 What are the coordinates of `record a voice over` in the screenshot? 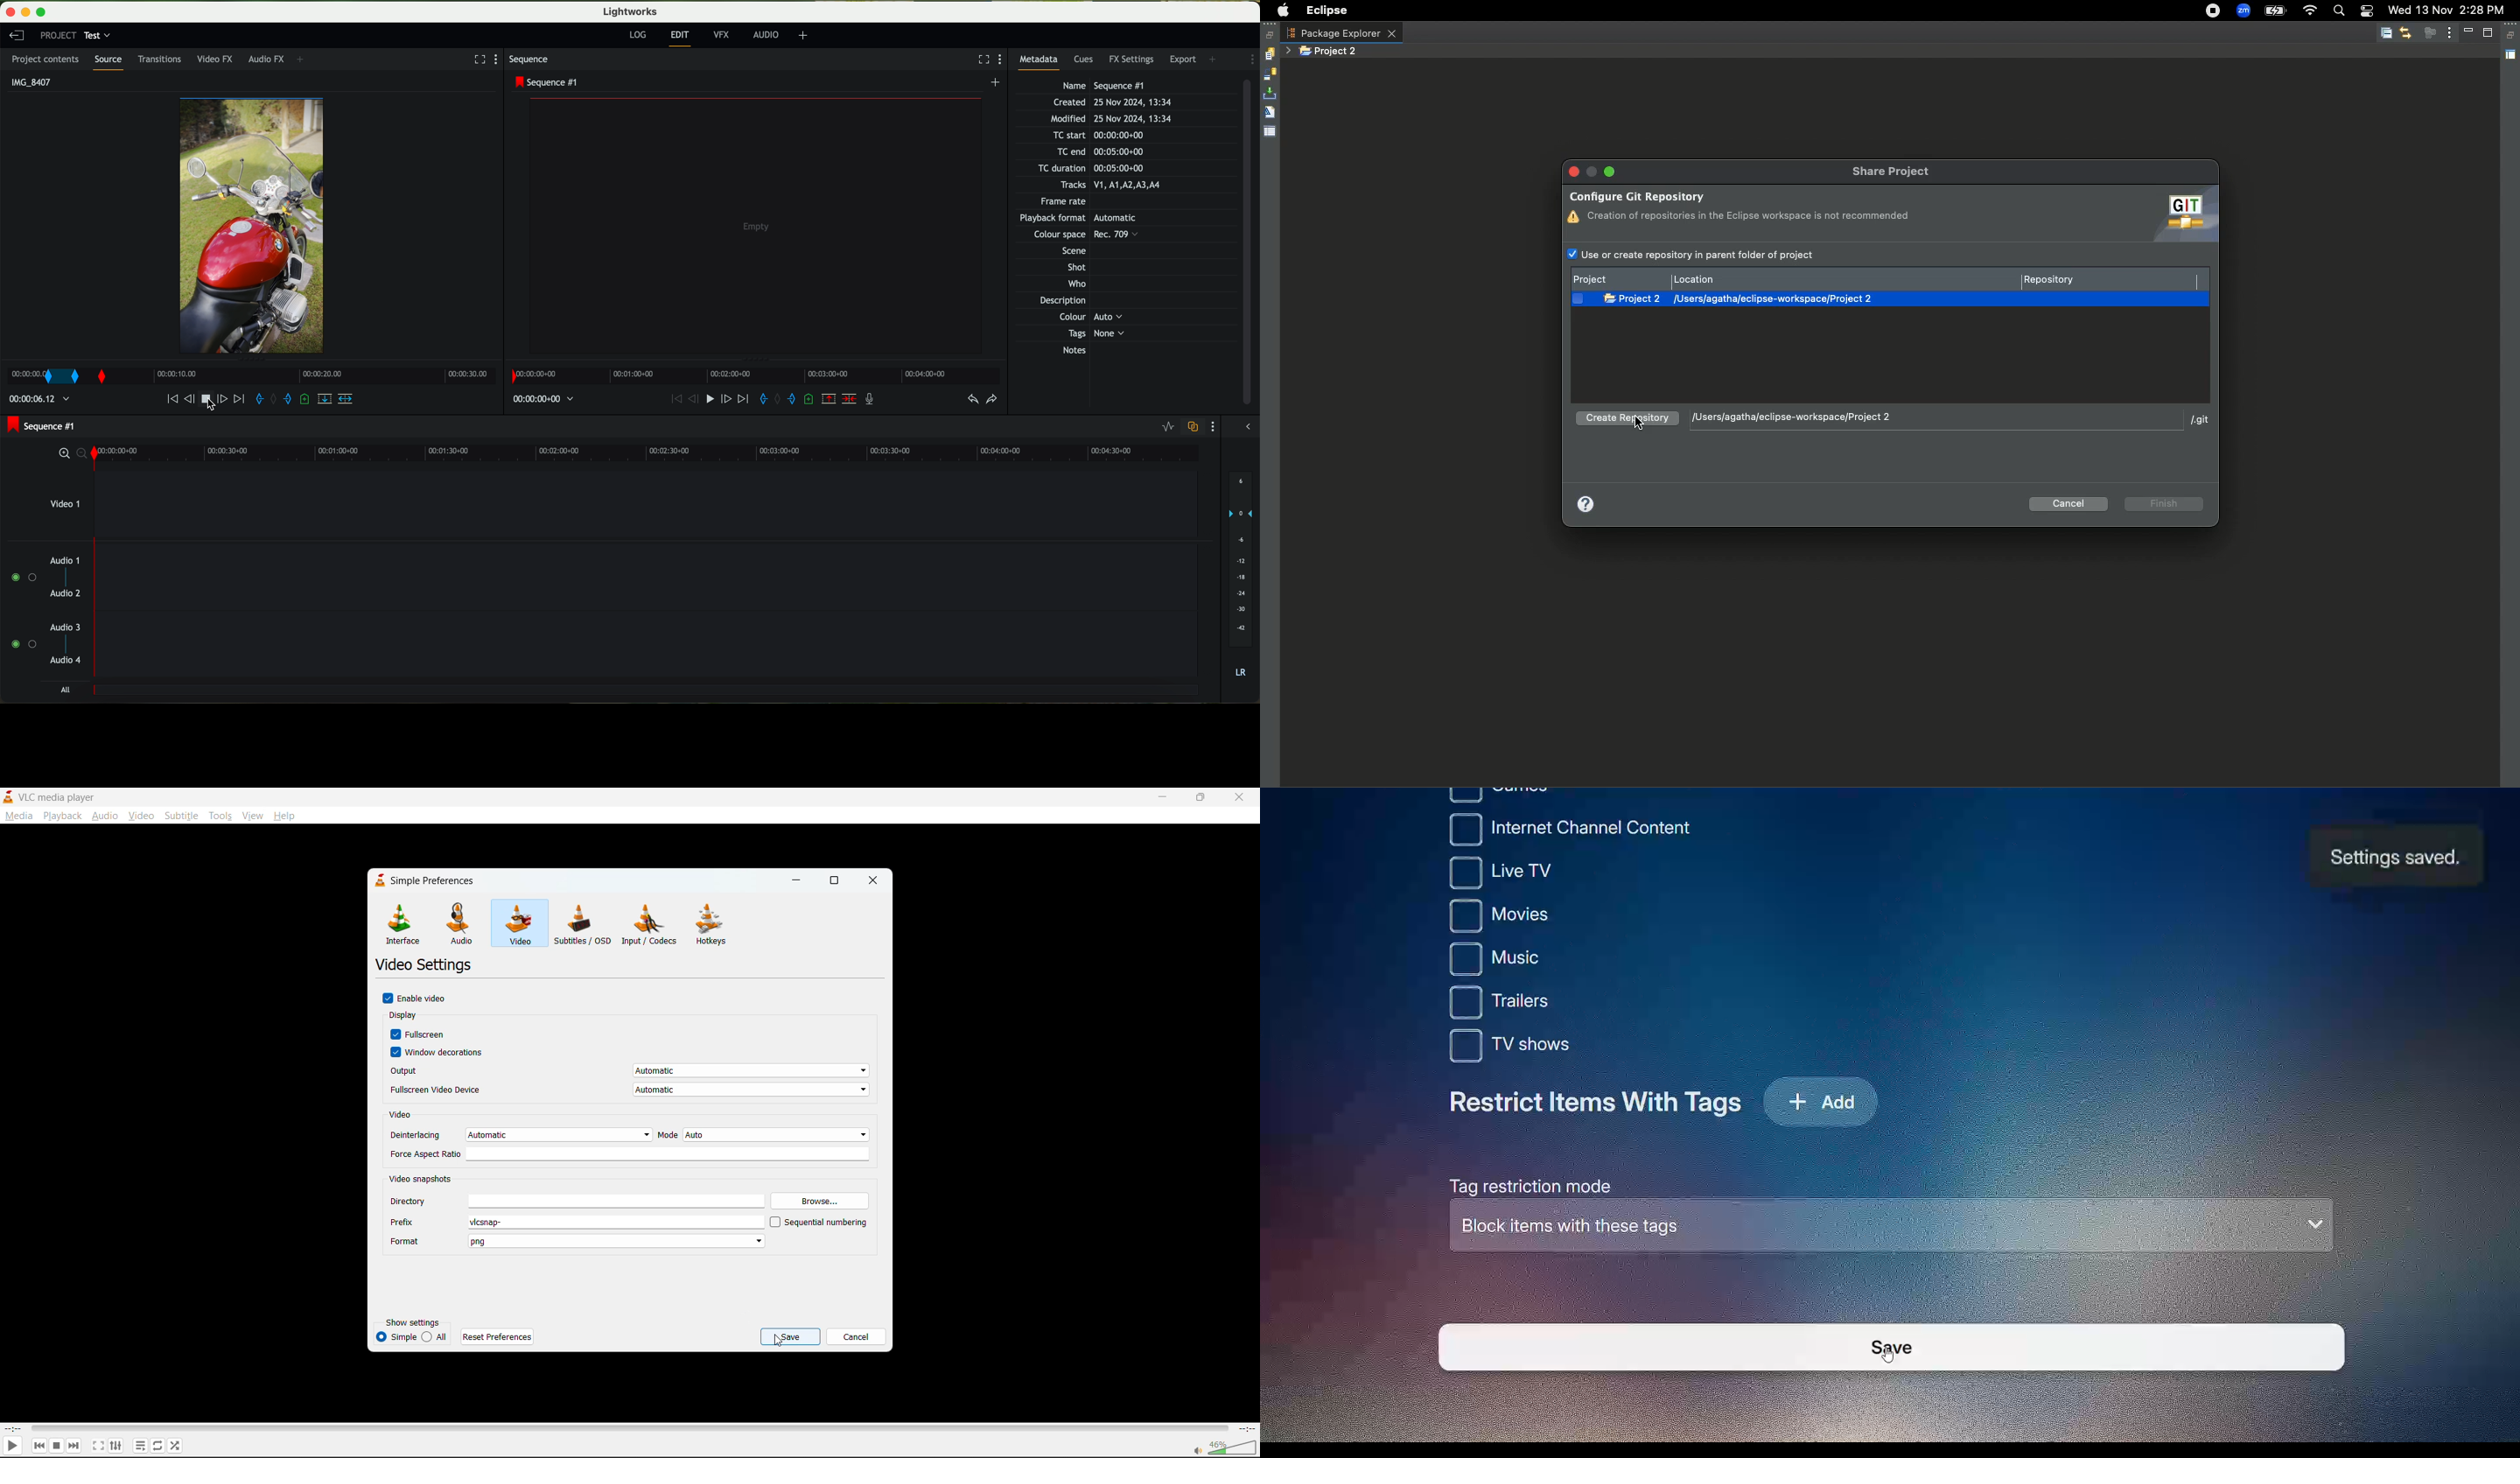 It's located at (870, 398).